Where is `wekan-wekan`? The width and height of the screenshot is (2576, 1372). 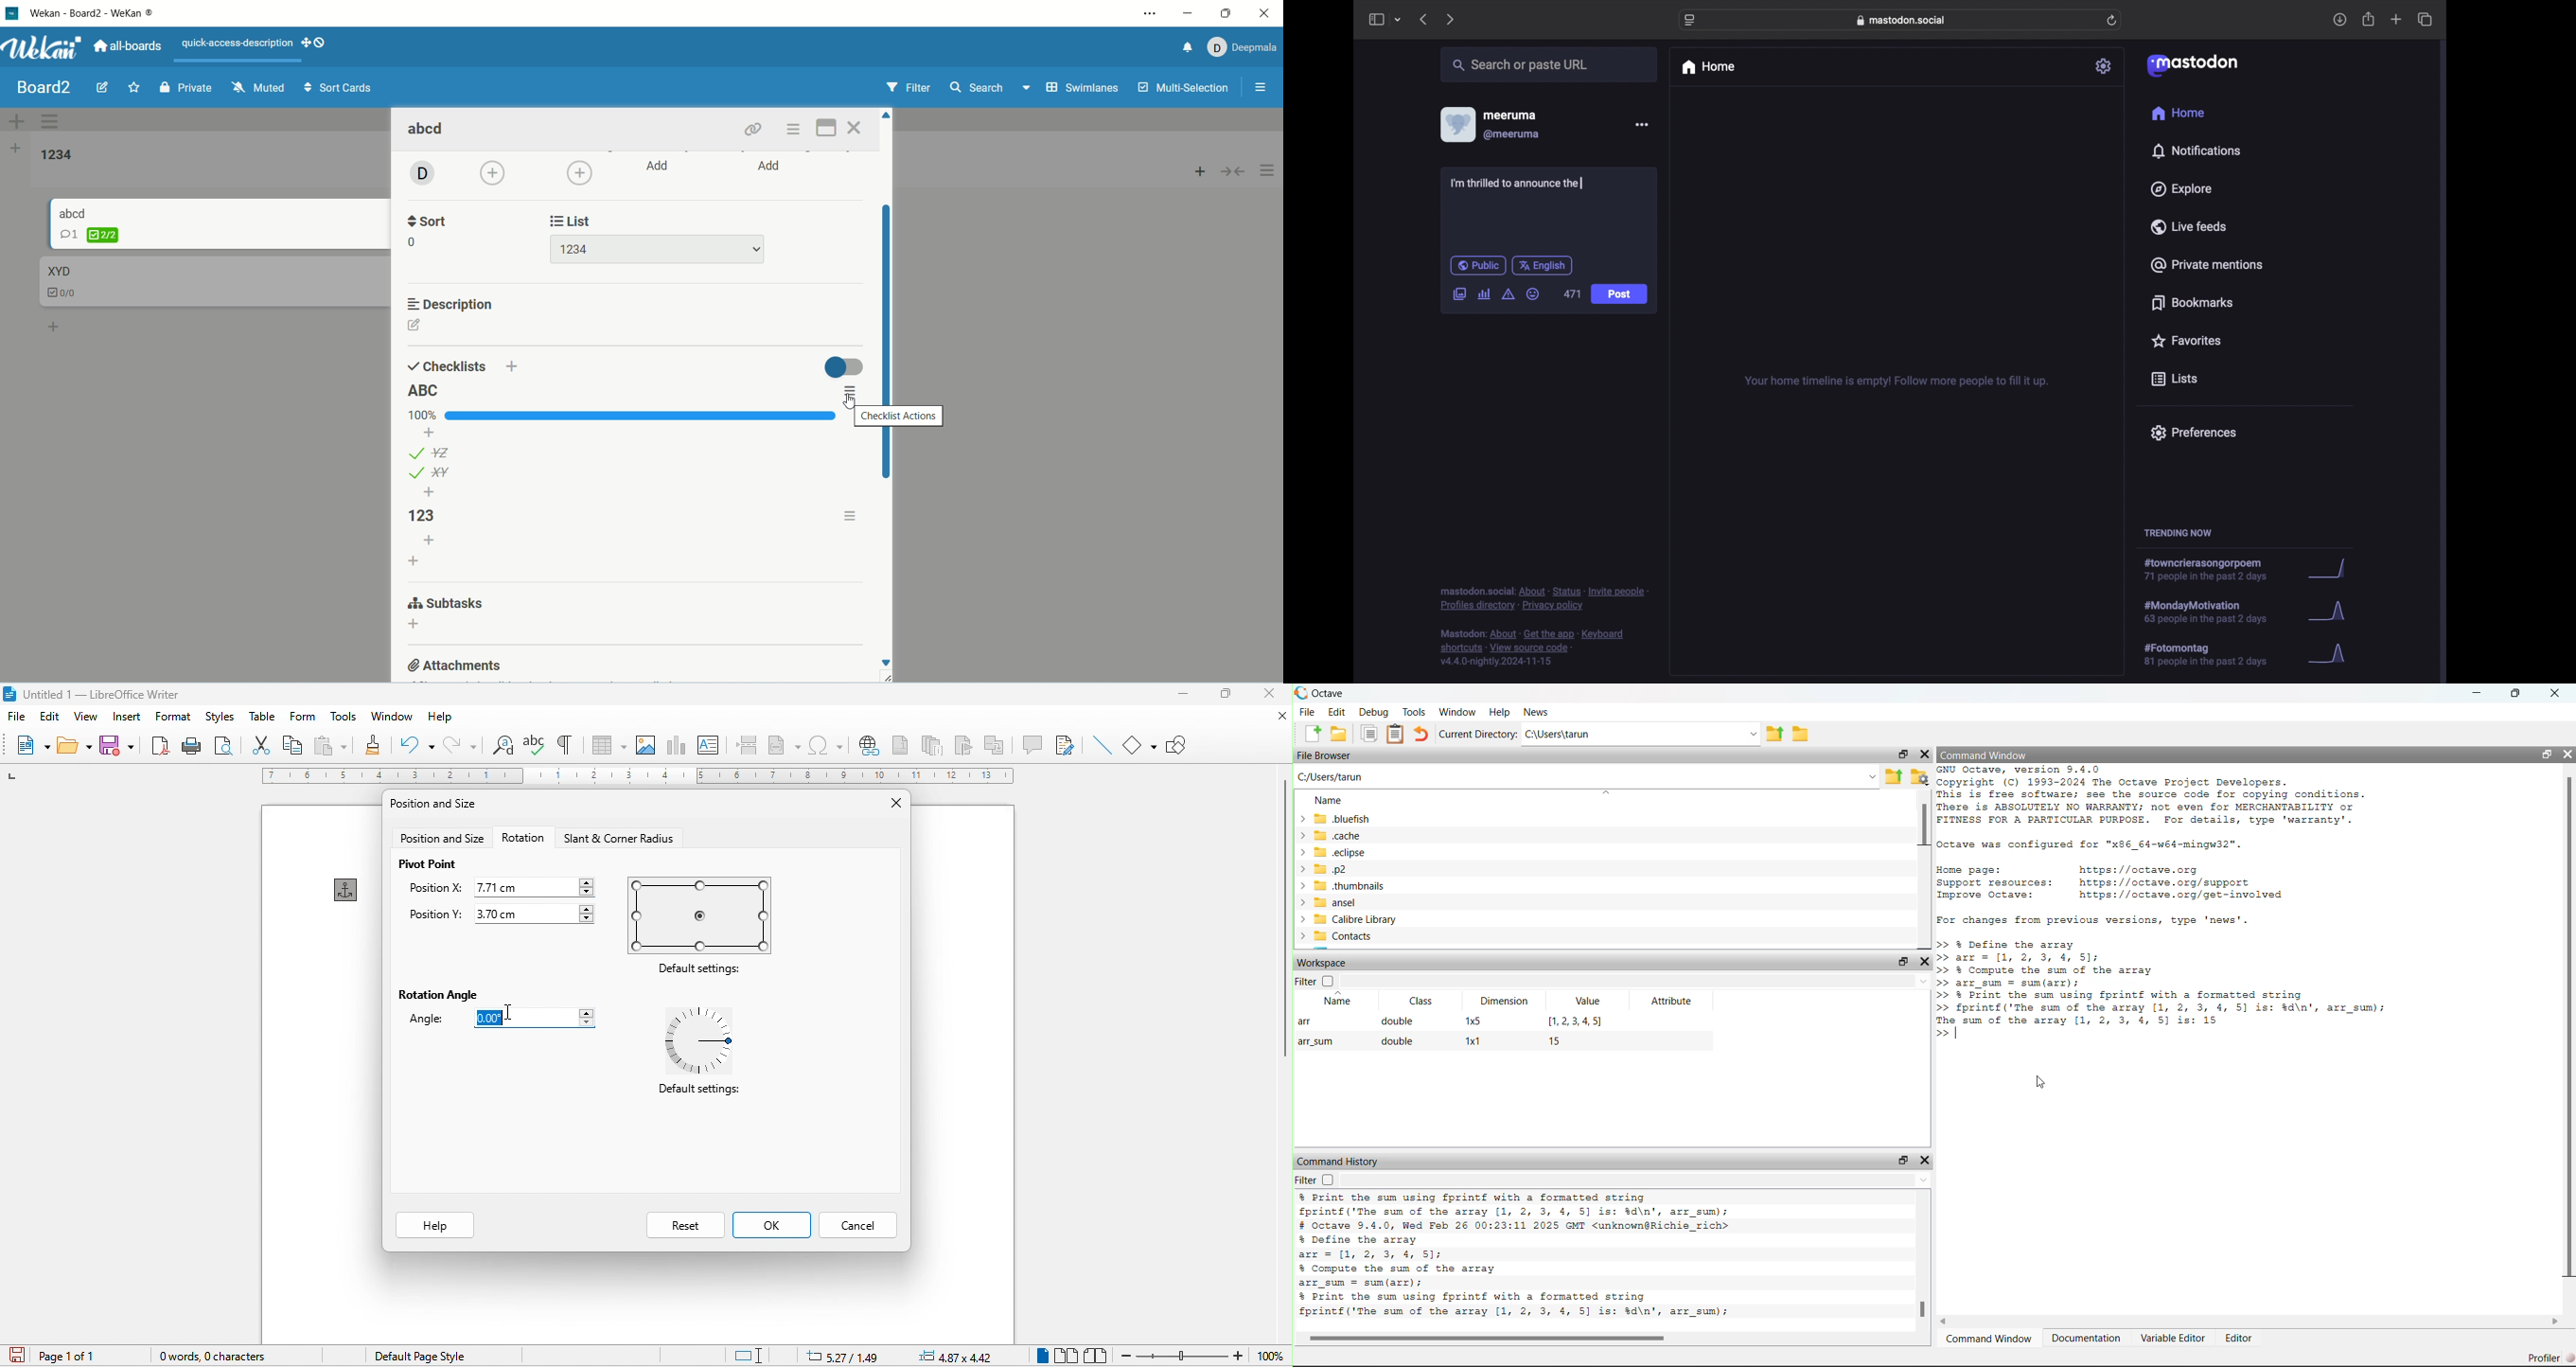
wekan-wekan is located at coordinates (91, 14).